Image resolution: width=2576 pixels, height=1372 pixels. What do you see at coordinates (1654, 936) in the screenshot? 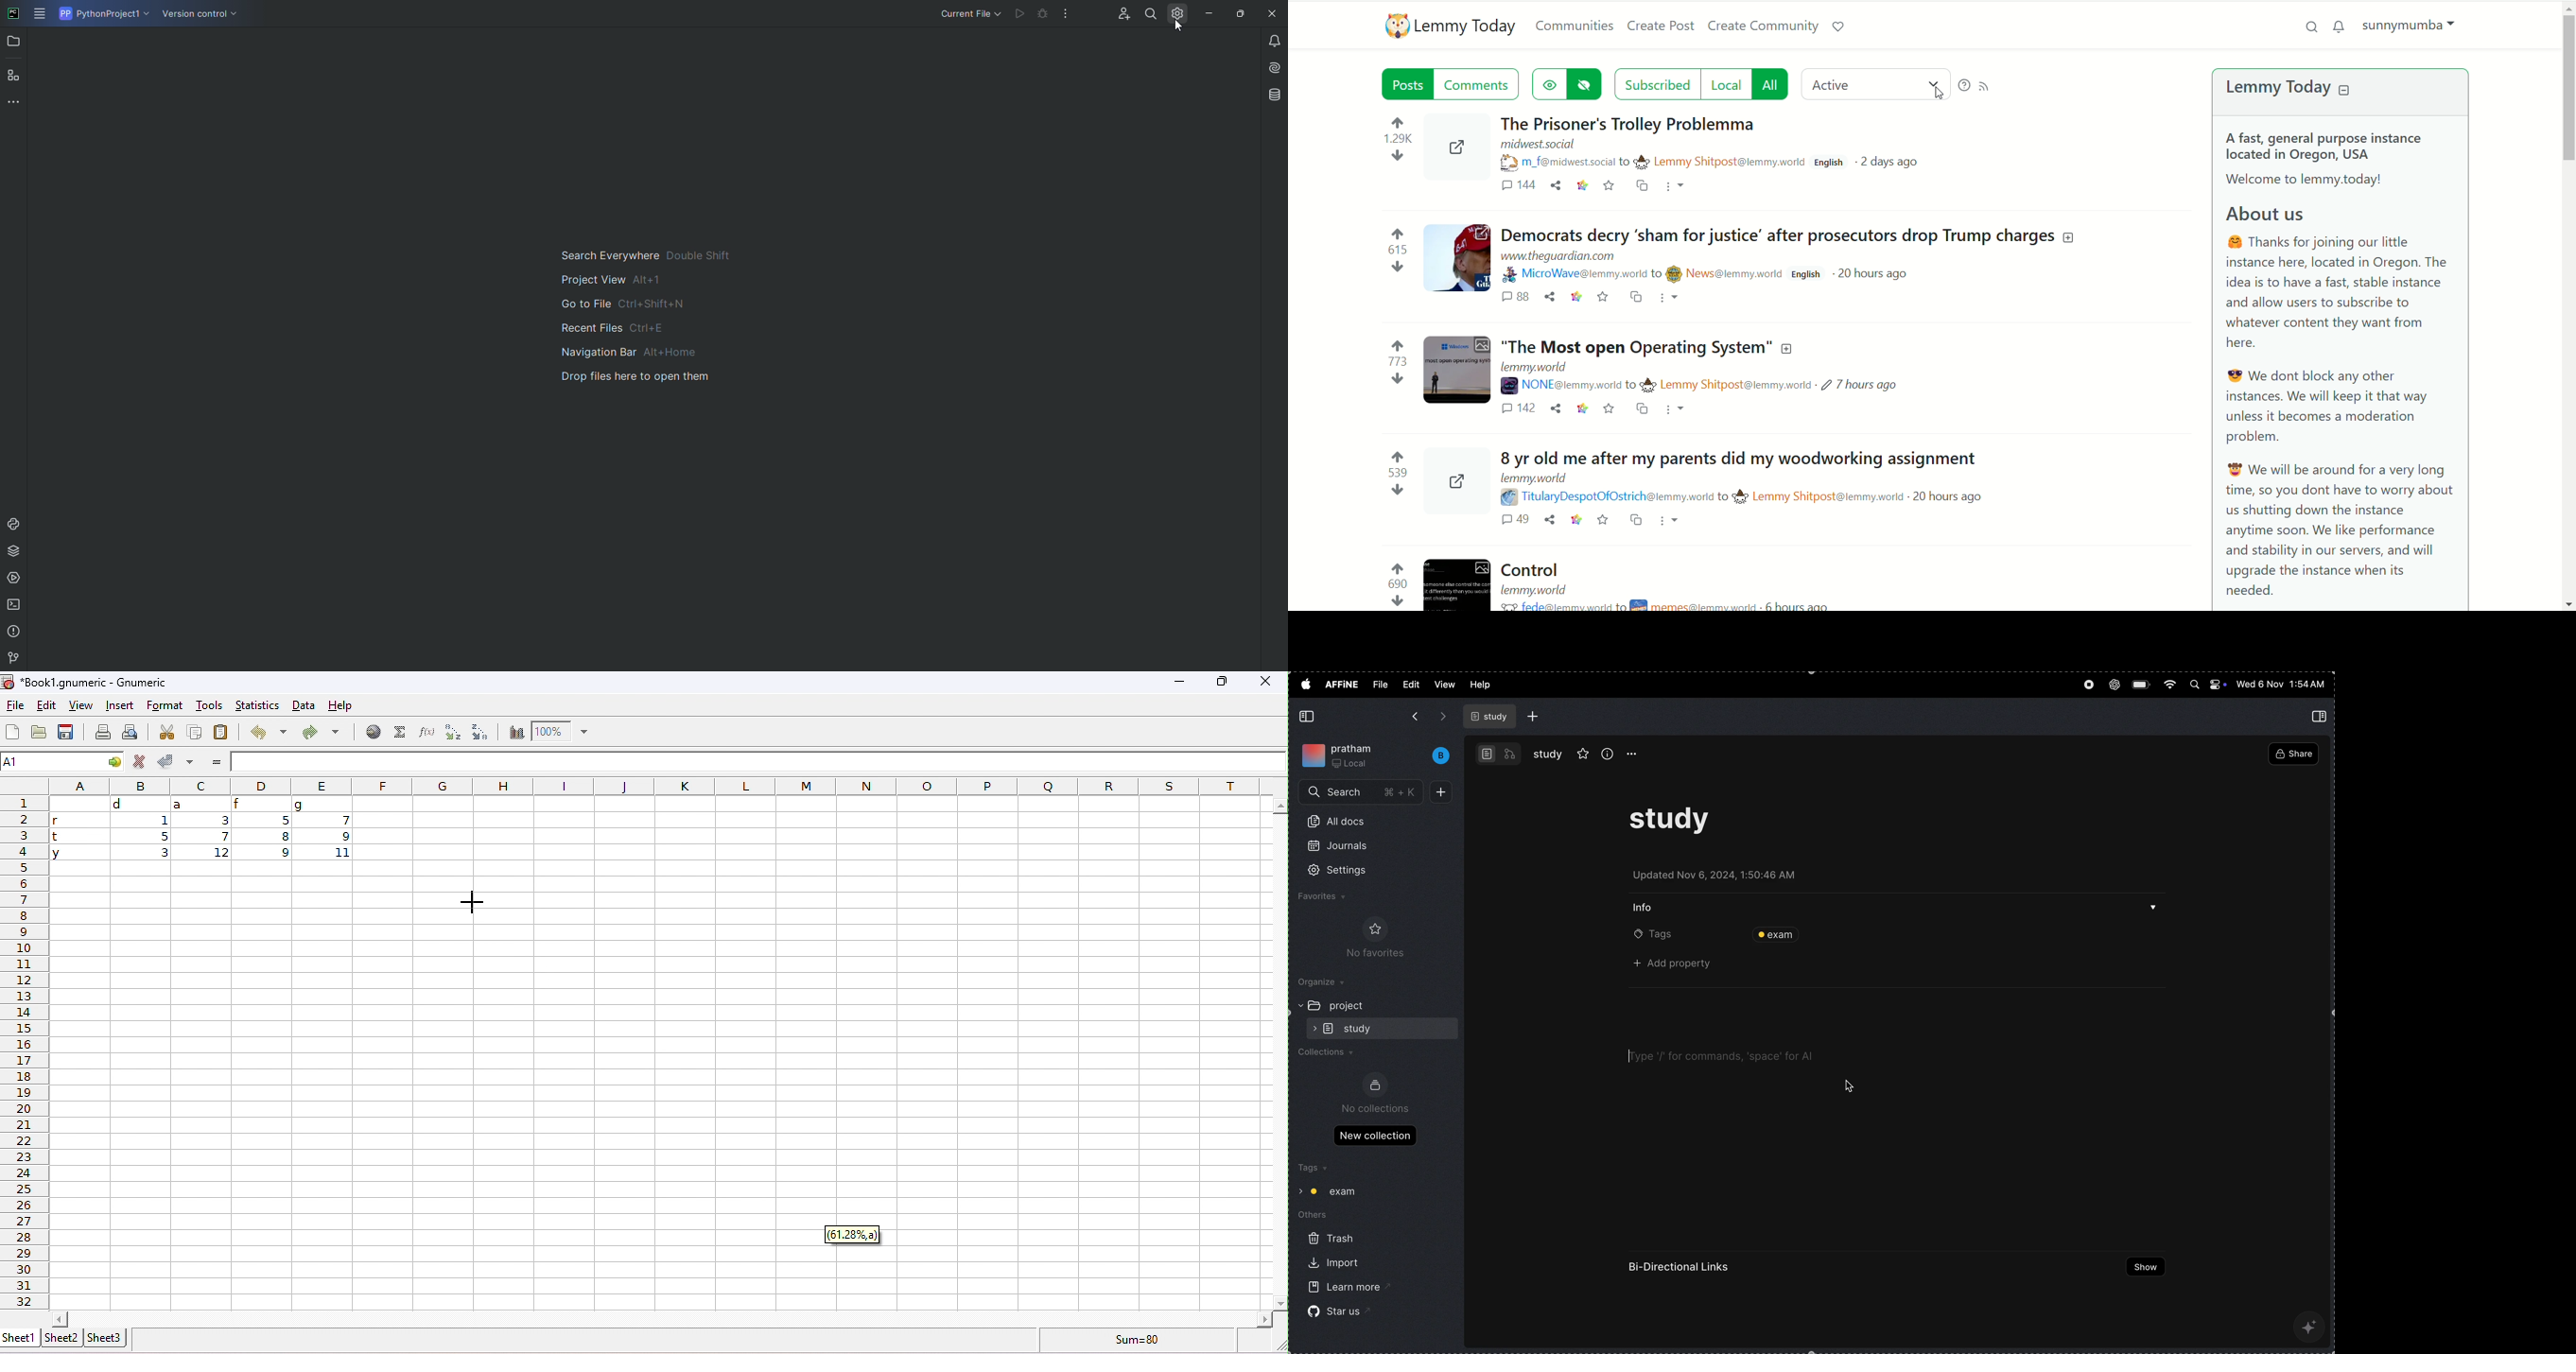
I see `tags` at bounding box center [1654, 936].